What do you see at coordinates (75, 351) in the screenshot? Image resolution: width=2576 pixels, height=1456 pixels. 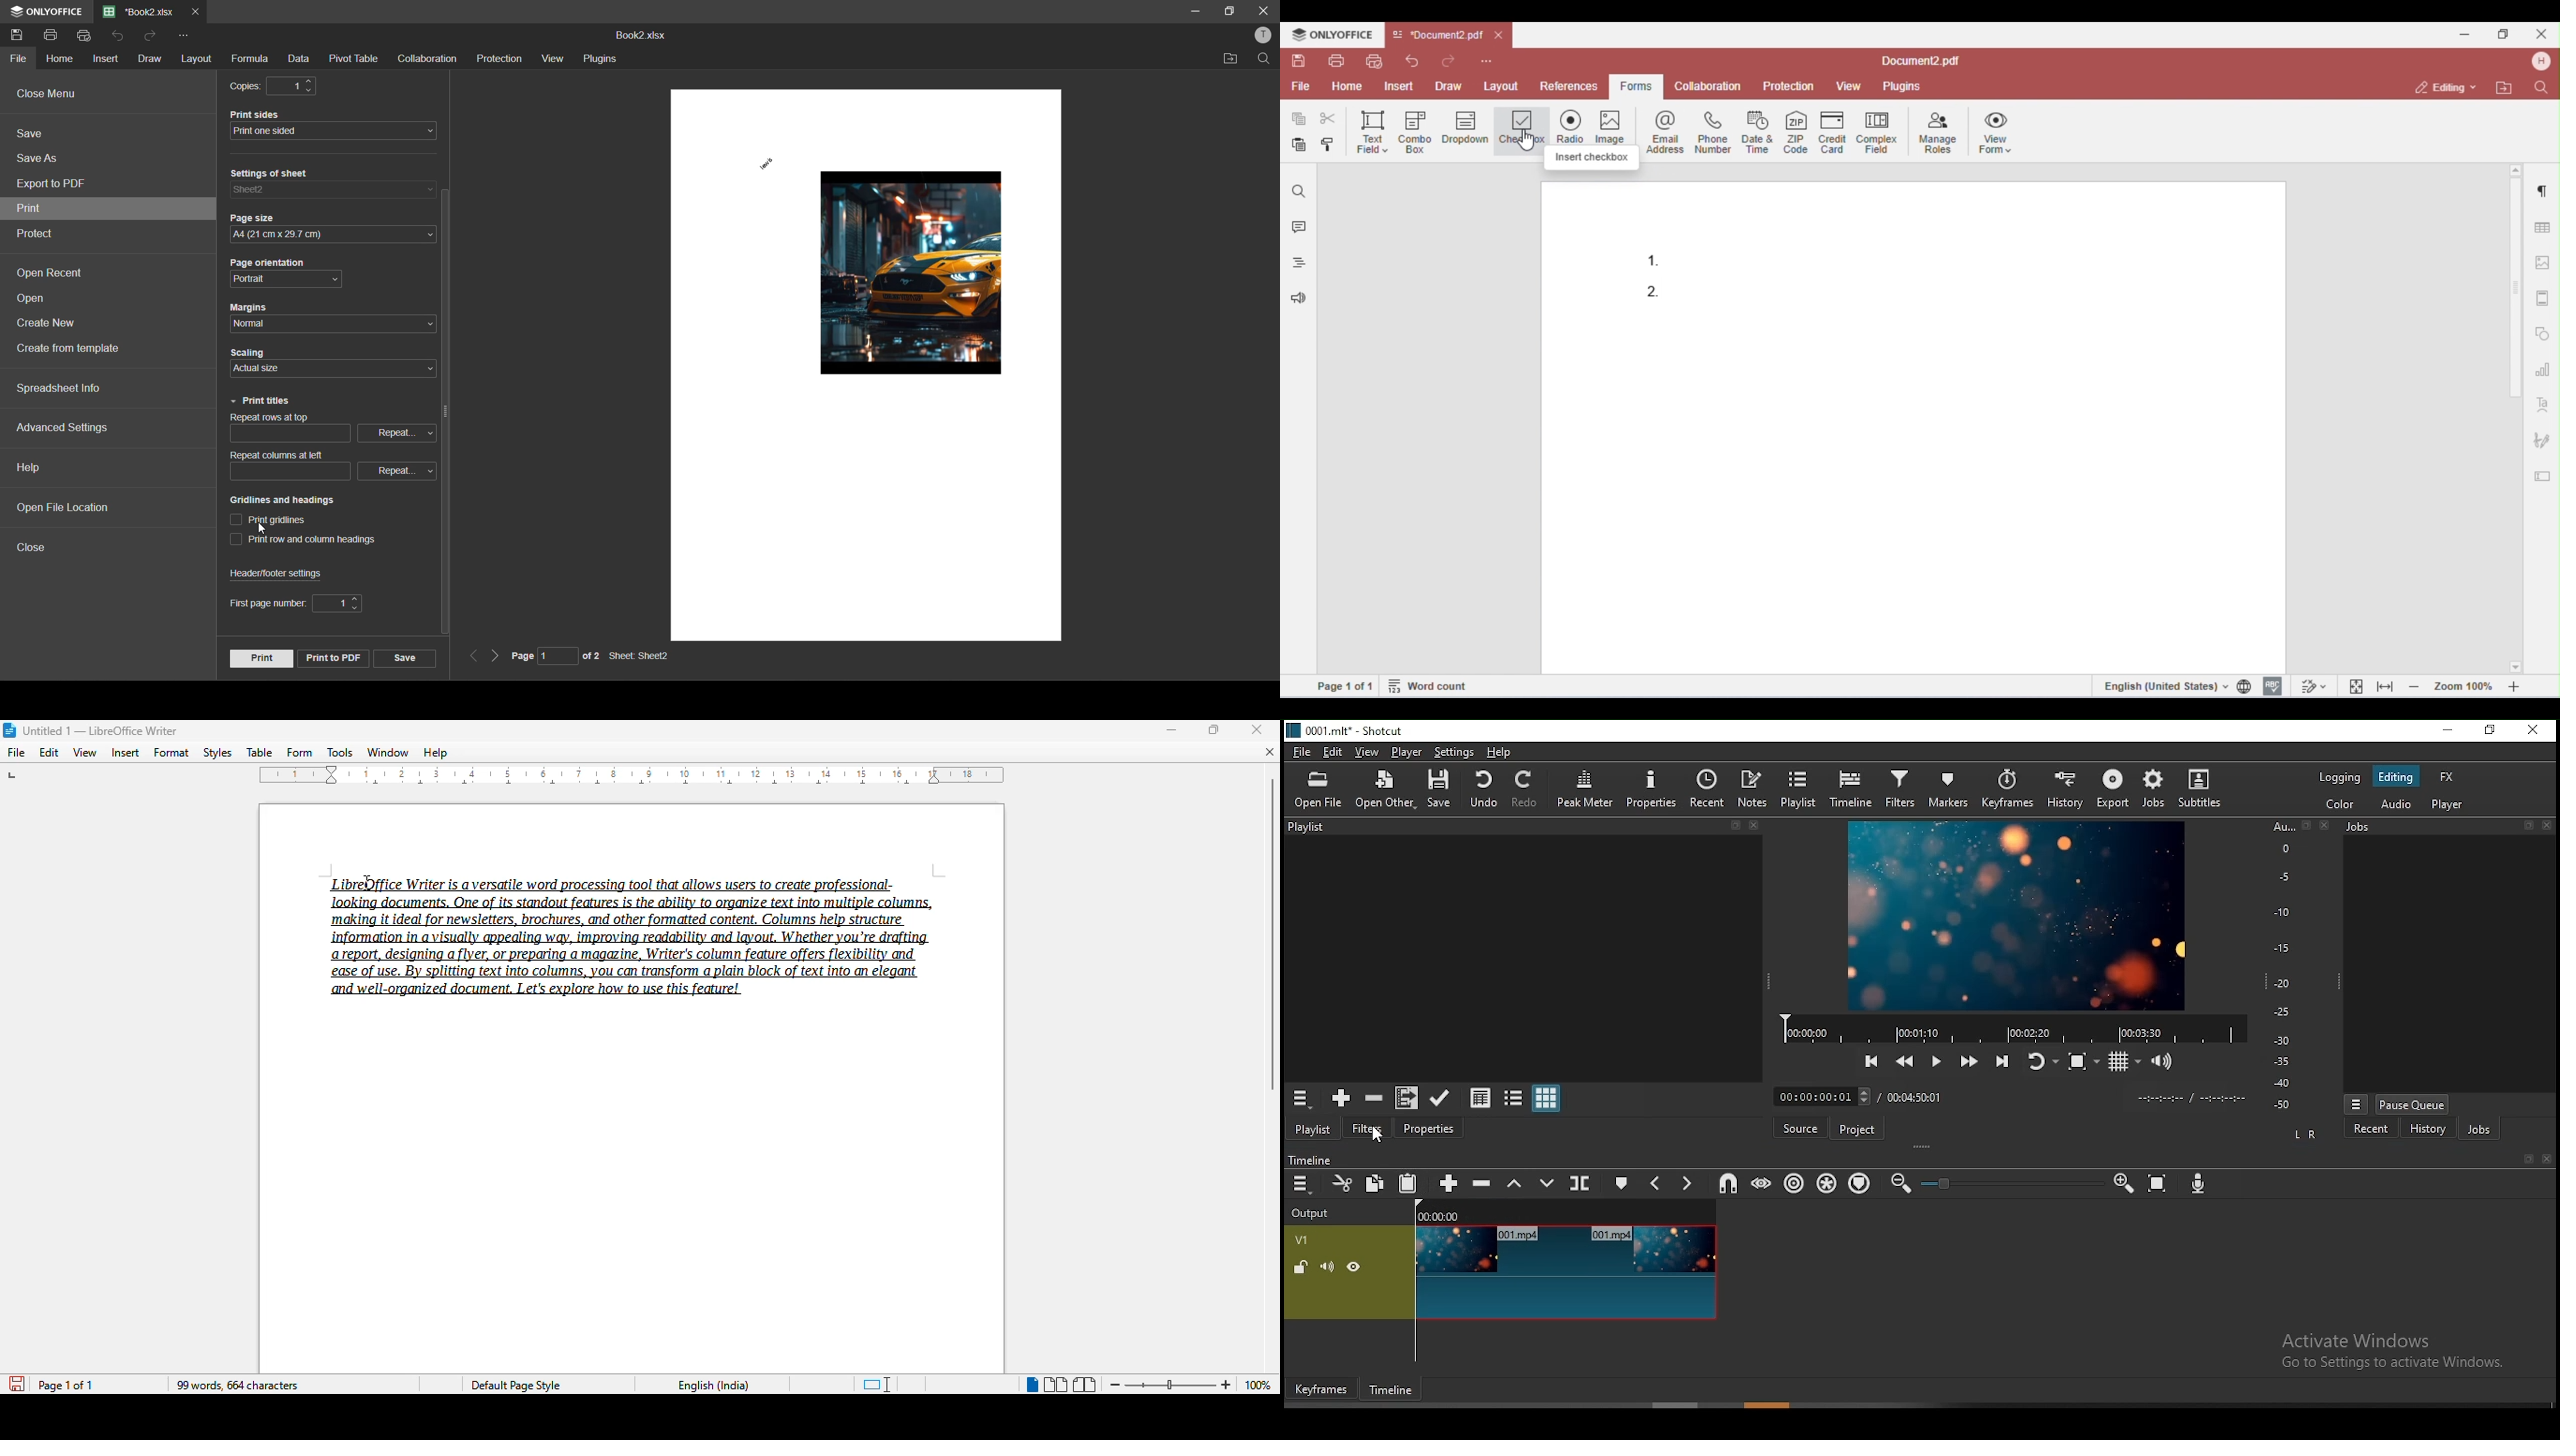 I see `create from template ` at bounding box center [75, 351].